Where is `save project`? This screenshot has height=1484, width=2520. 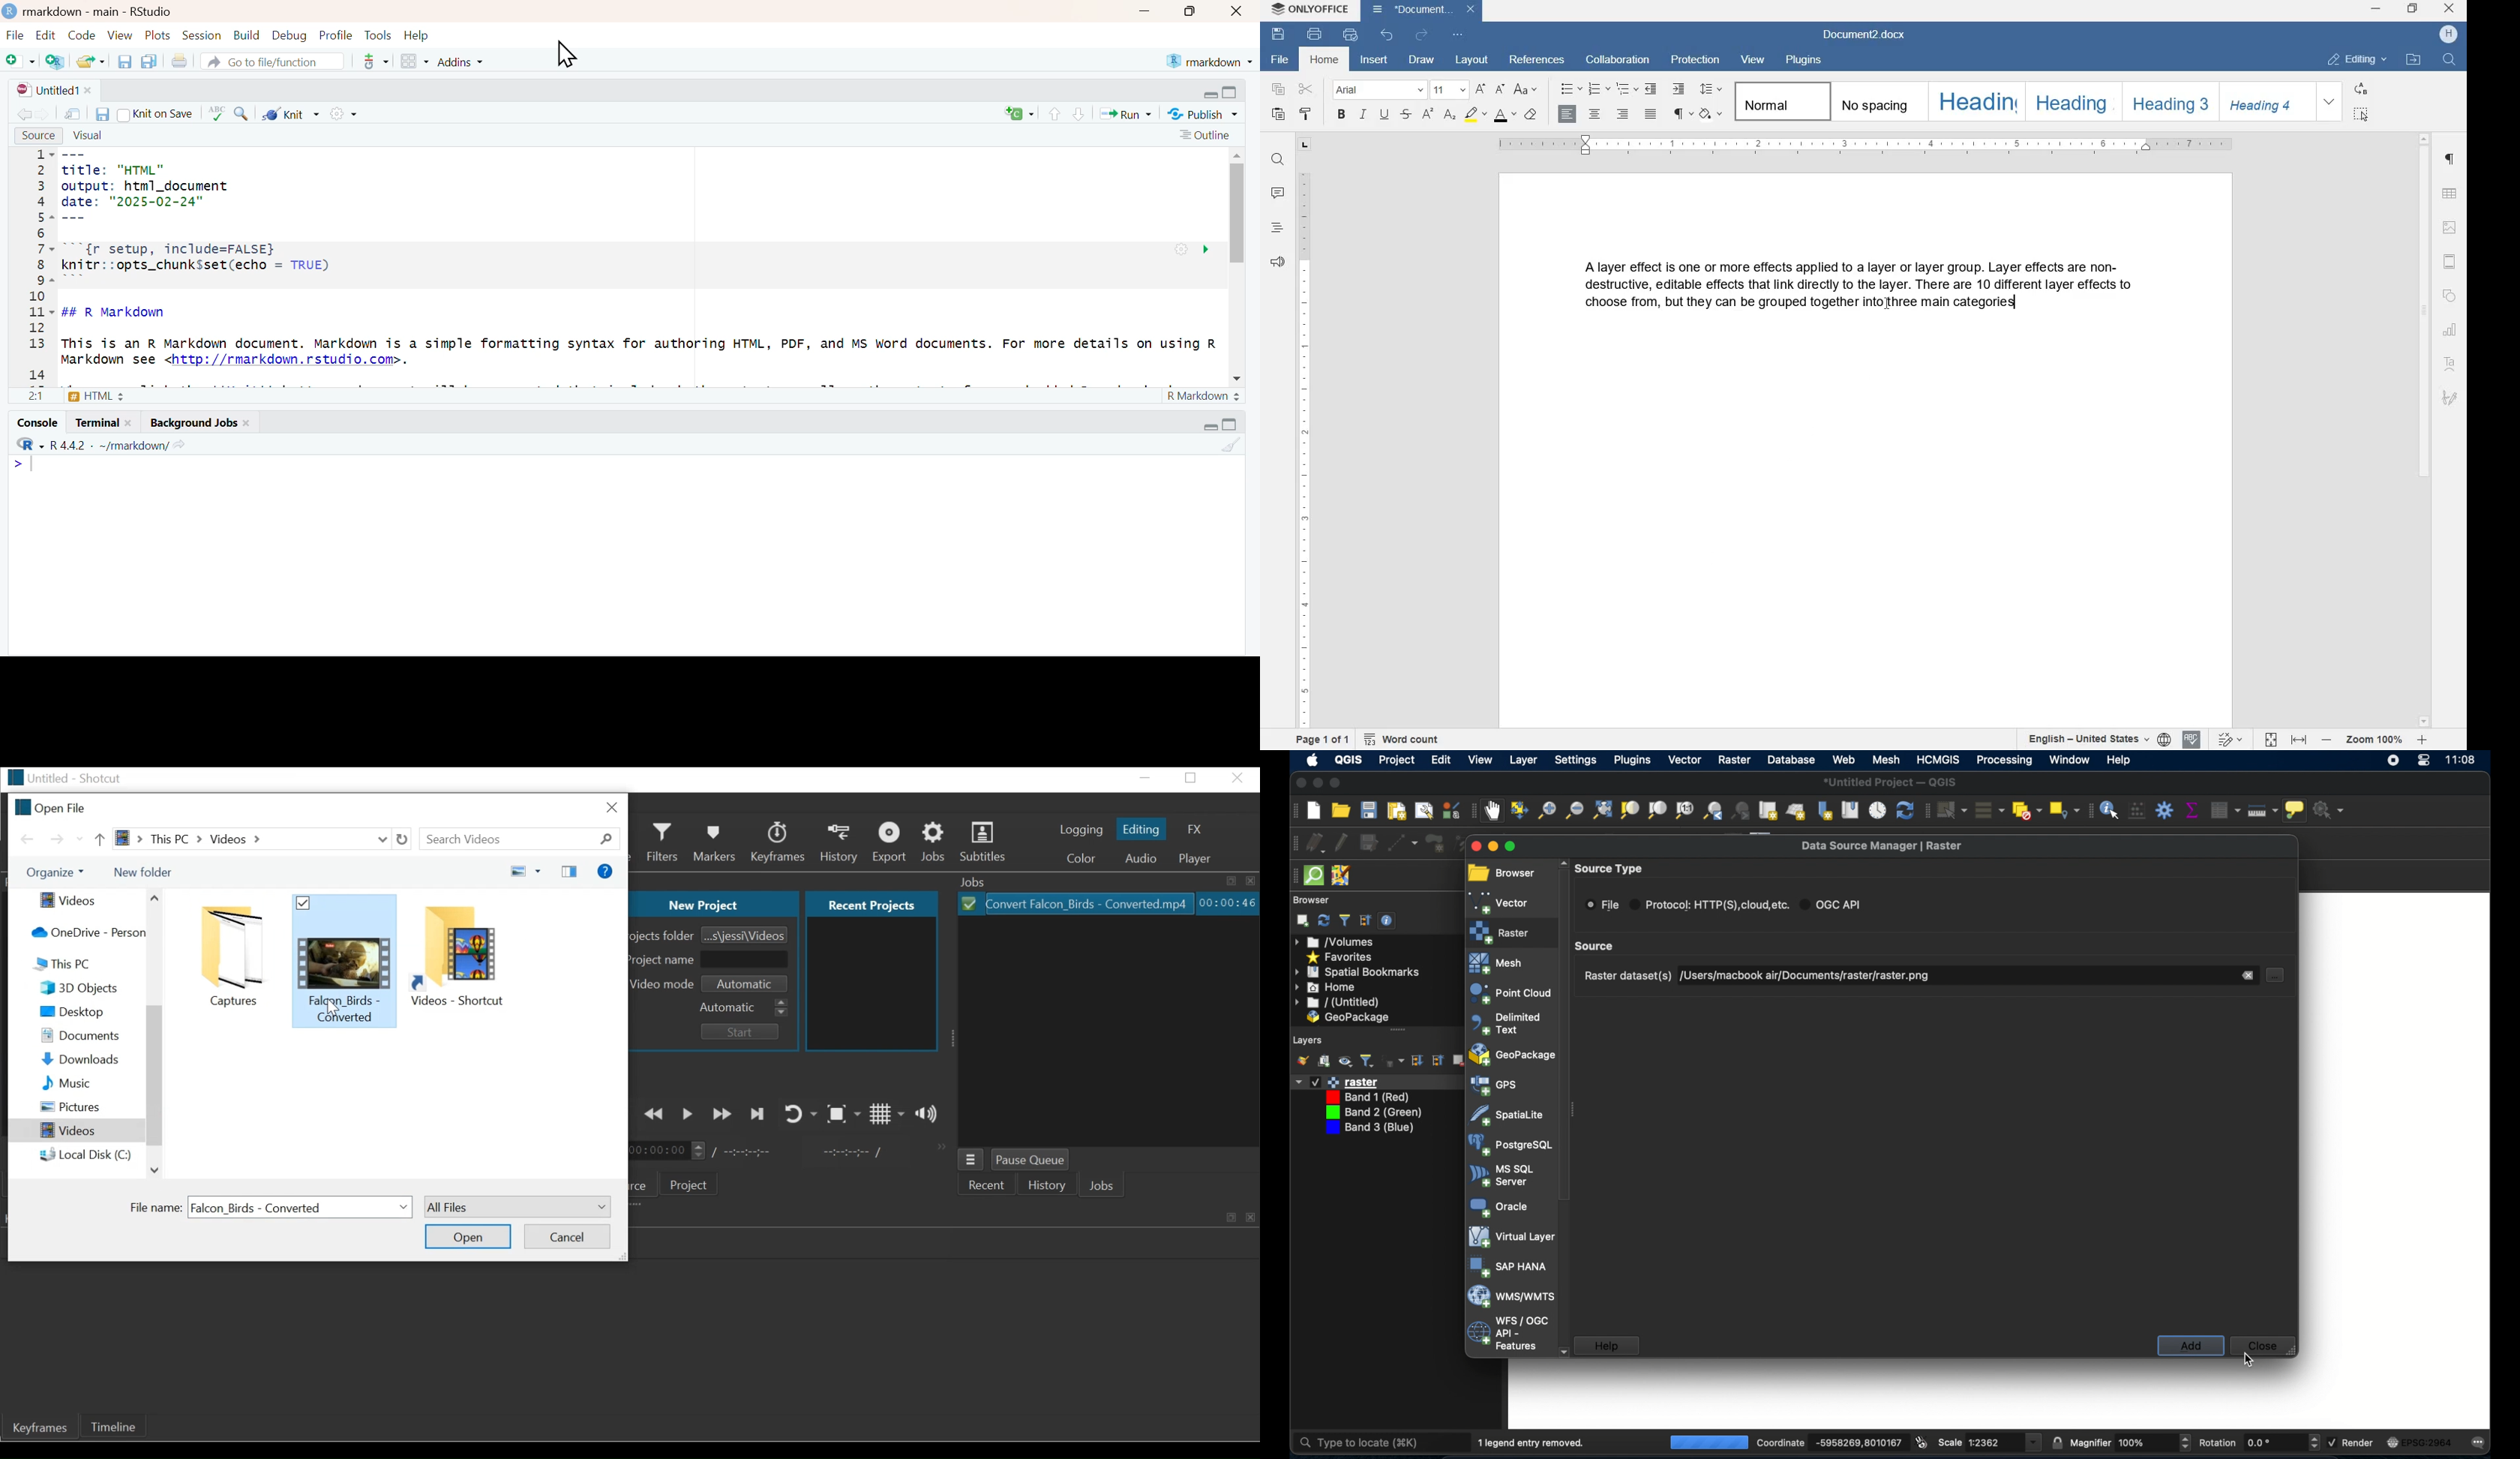
save project is located at coordinates (1369, 811).